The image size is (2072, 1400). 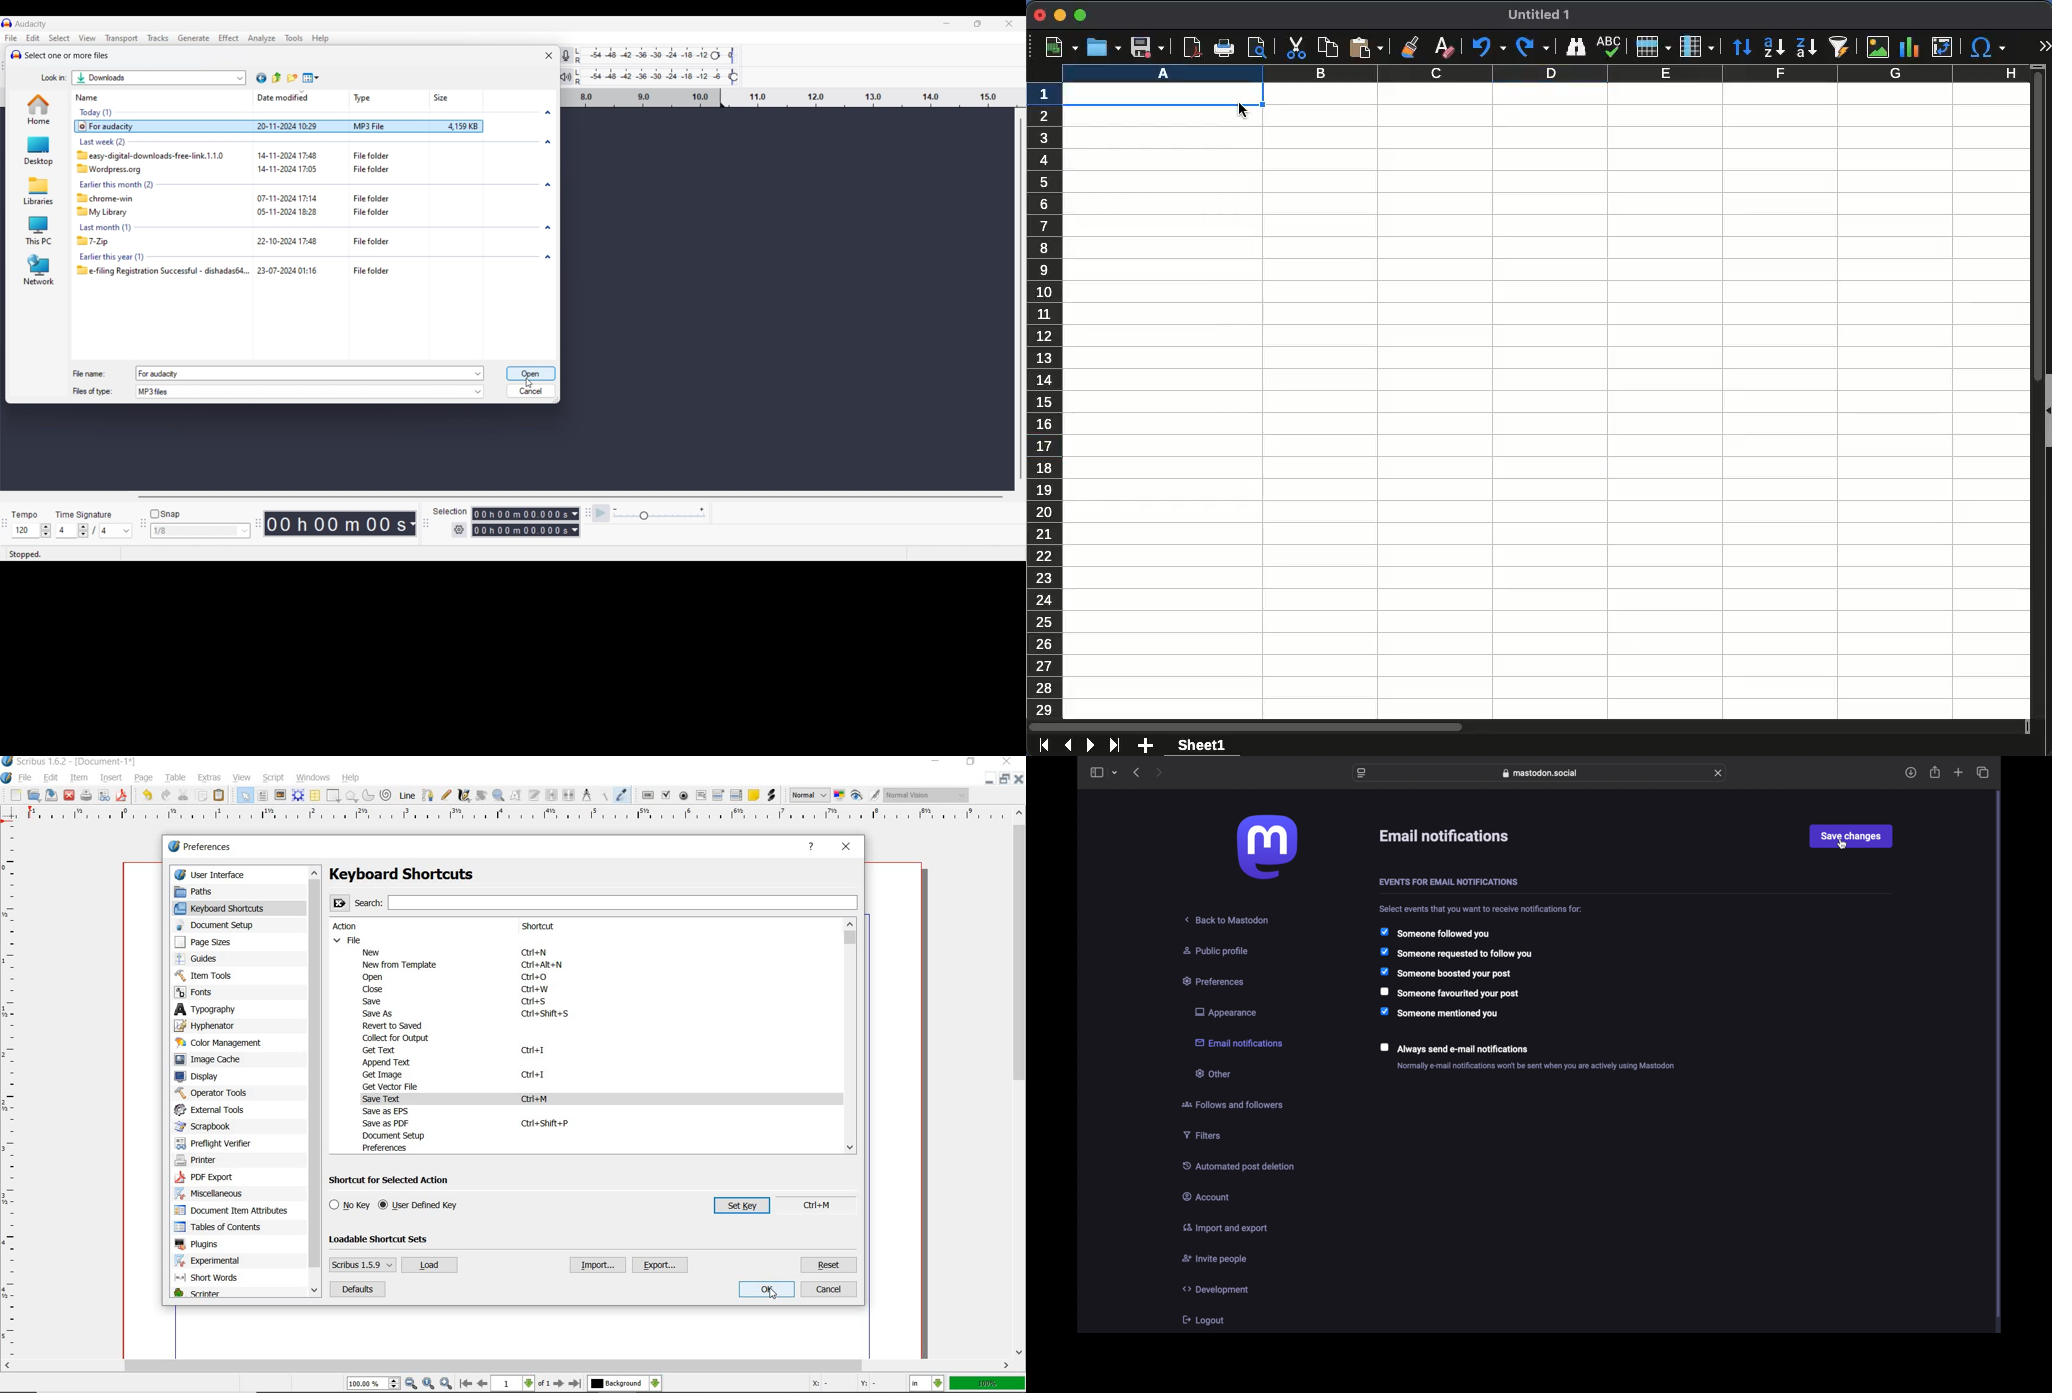 I want to click on expand, so click(x=2046, y=43).